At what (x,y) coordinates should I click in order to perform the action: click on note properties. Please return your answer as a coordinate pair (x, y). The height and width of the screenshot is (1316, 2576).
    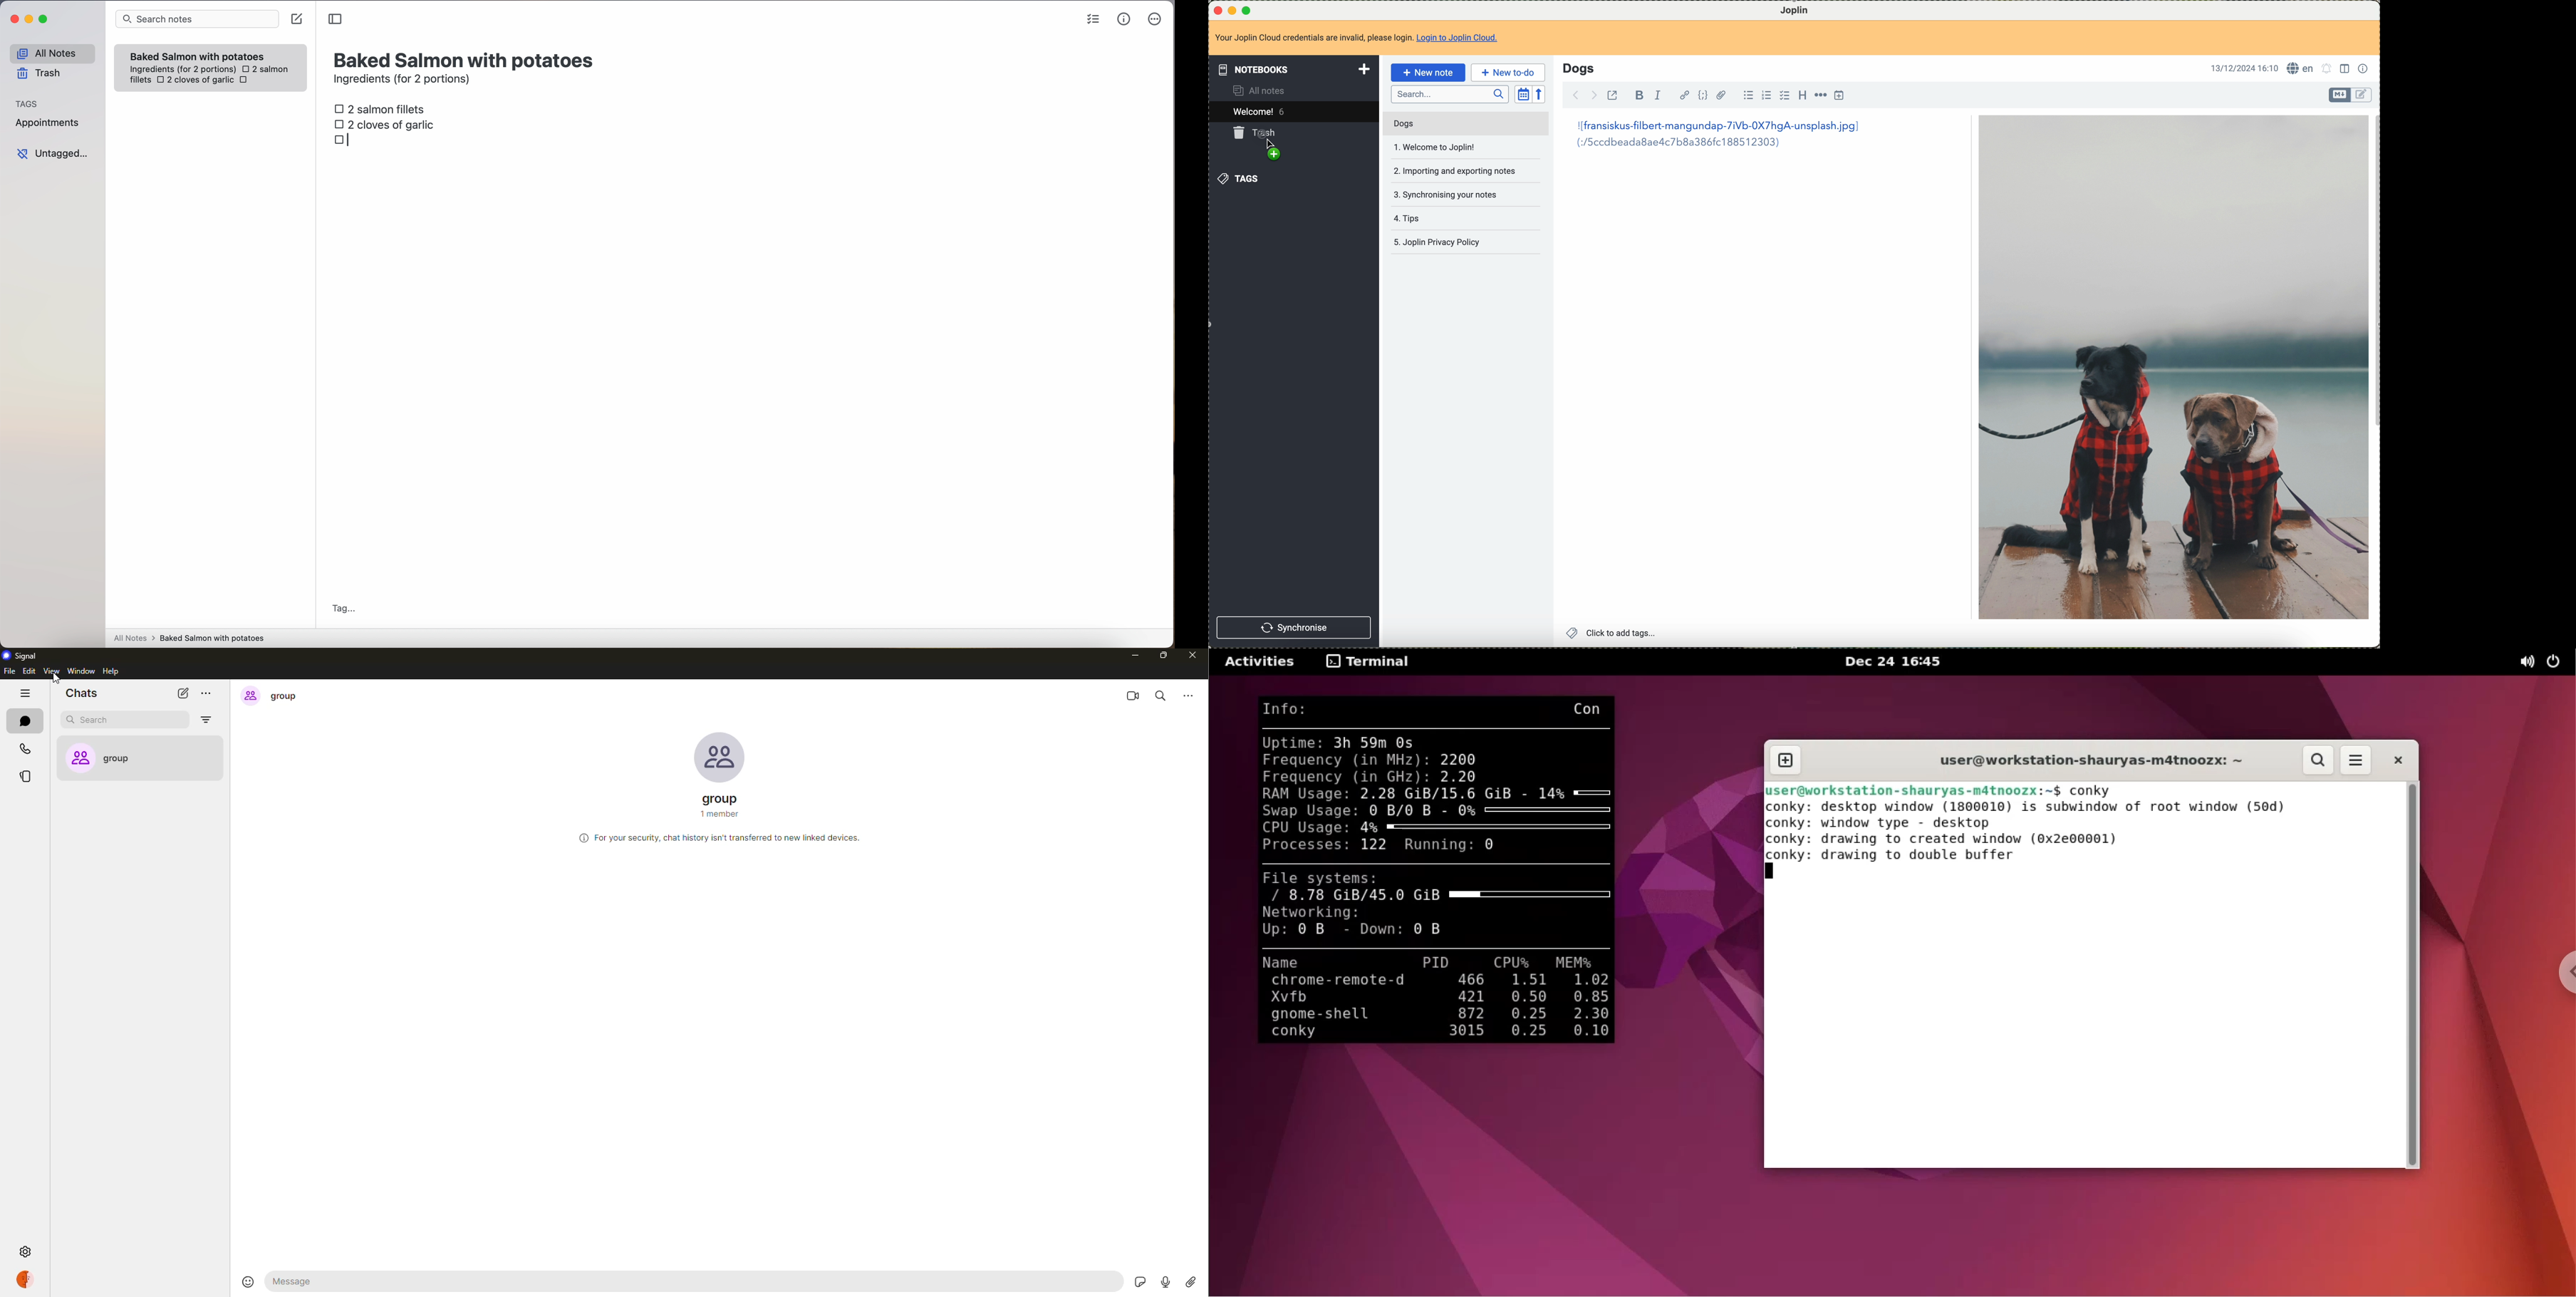
    Looking at the image, I should click on (2365, 69).